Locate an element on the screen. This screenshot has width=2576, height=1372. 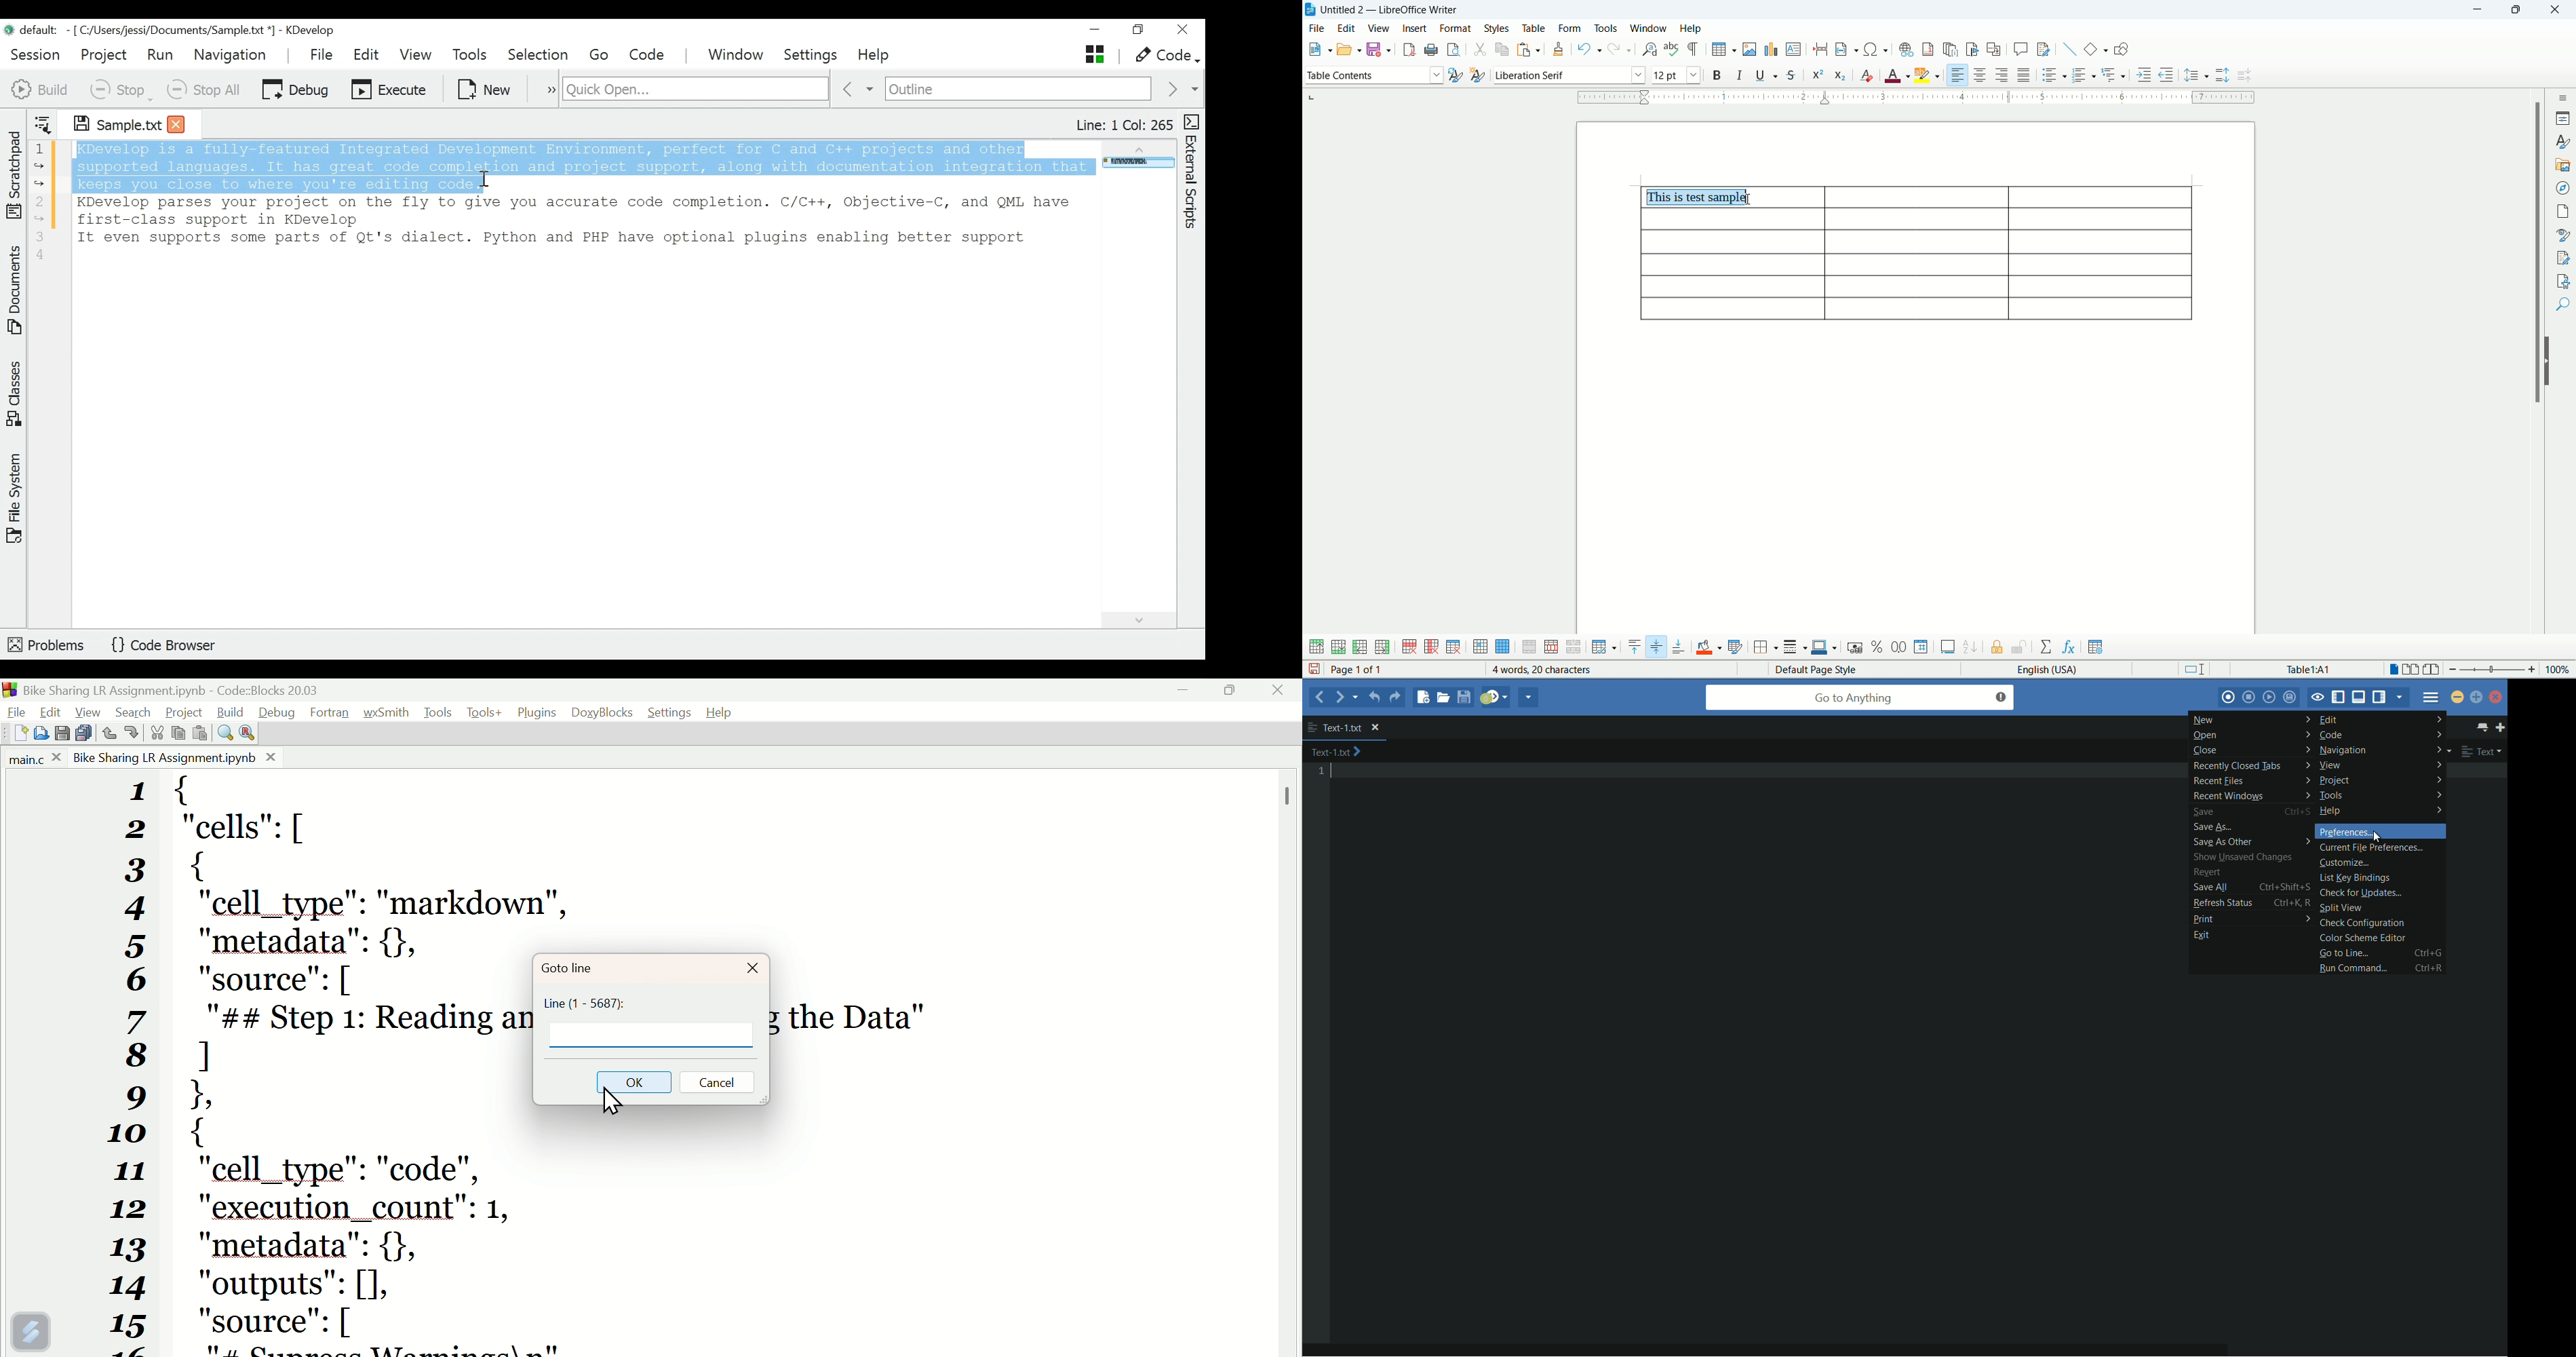
appliction icon is located at coordinates (1310, 9).